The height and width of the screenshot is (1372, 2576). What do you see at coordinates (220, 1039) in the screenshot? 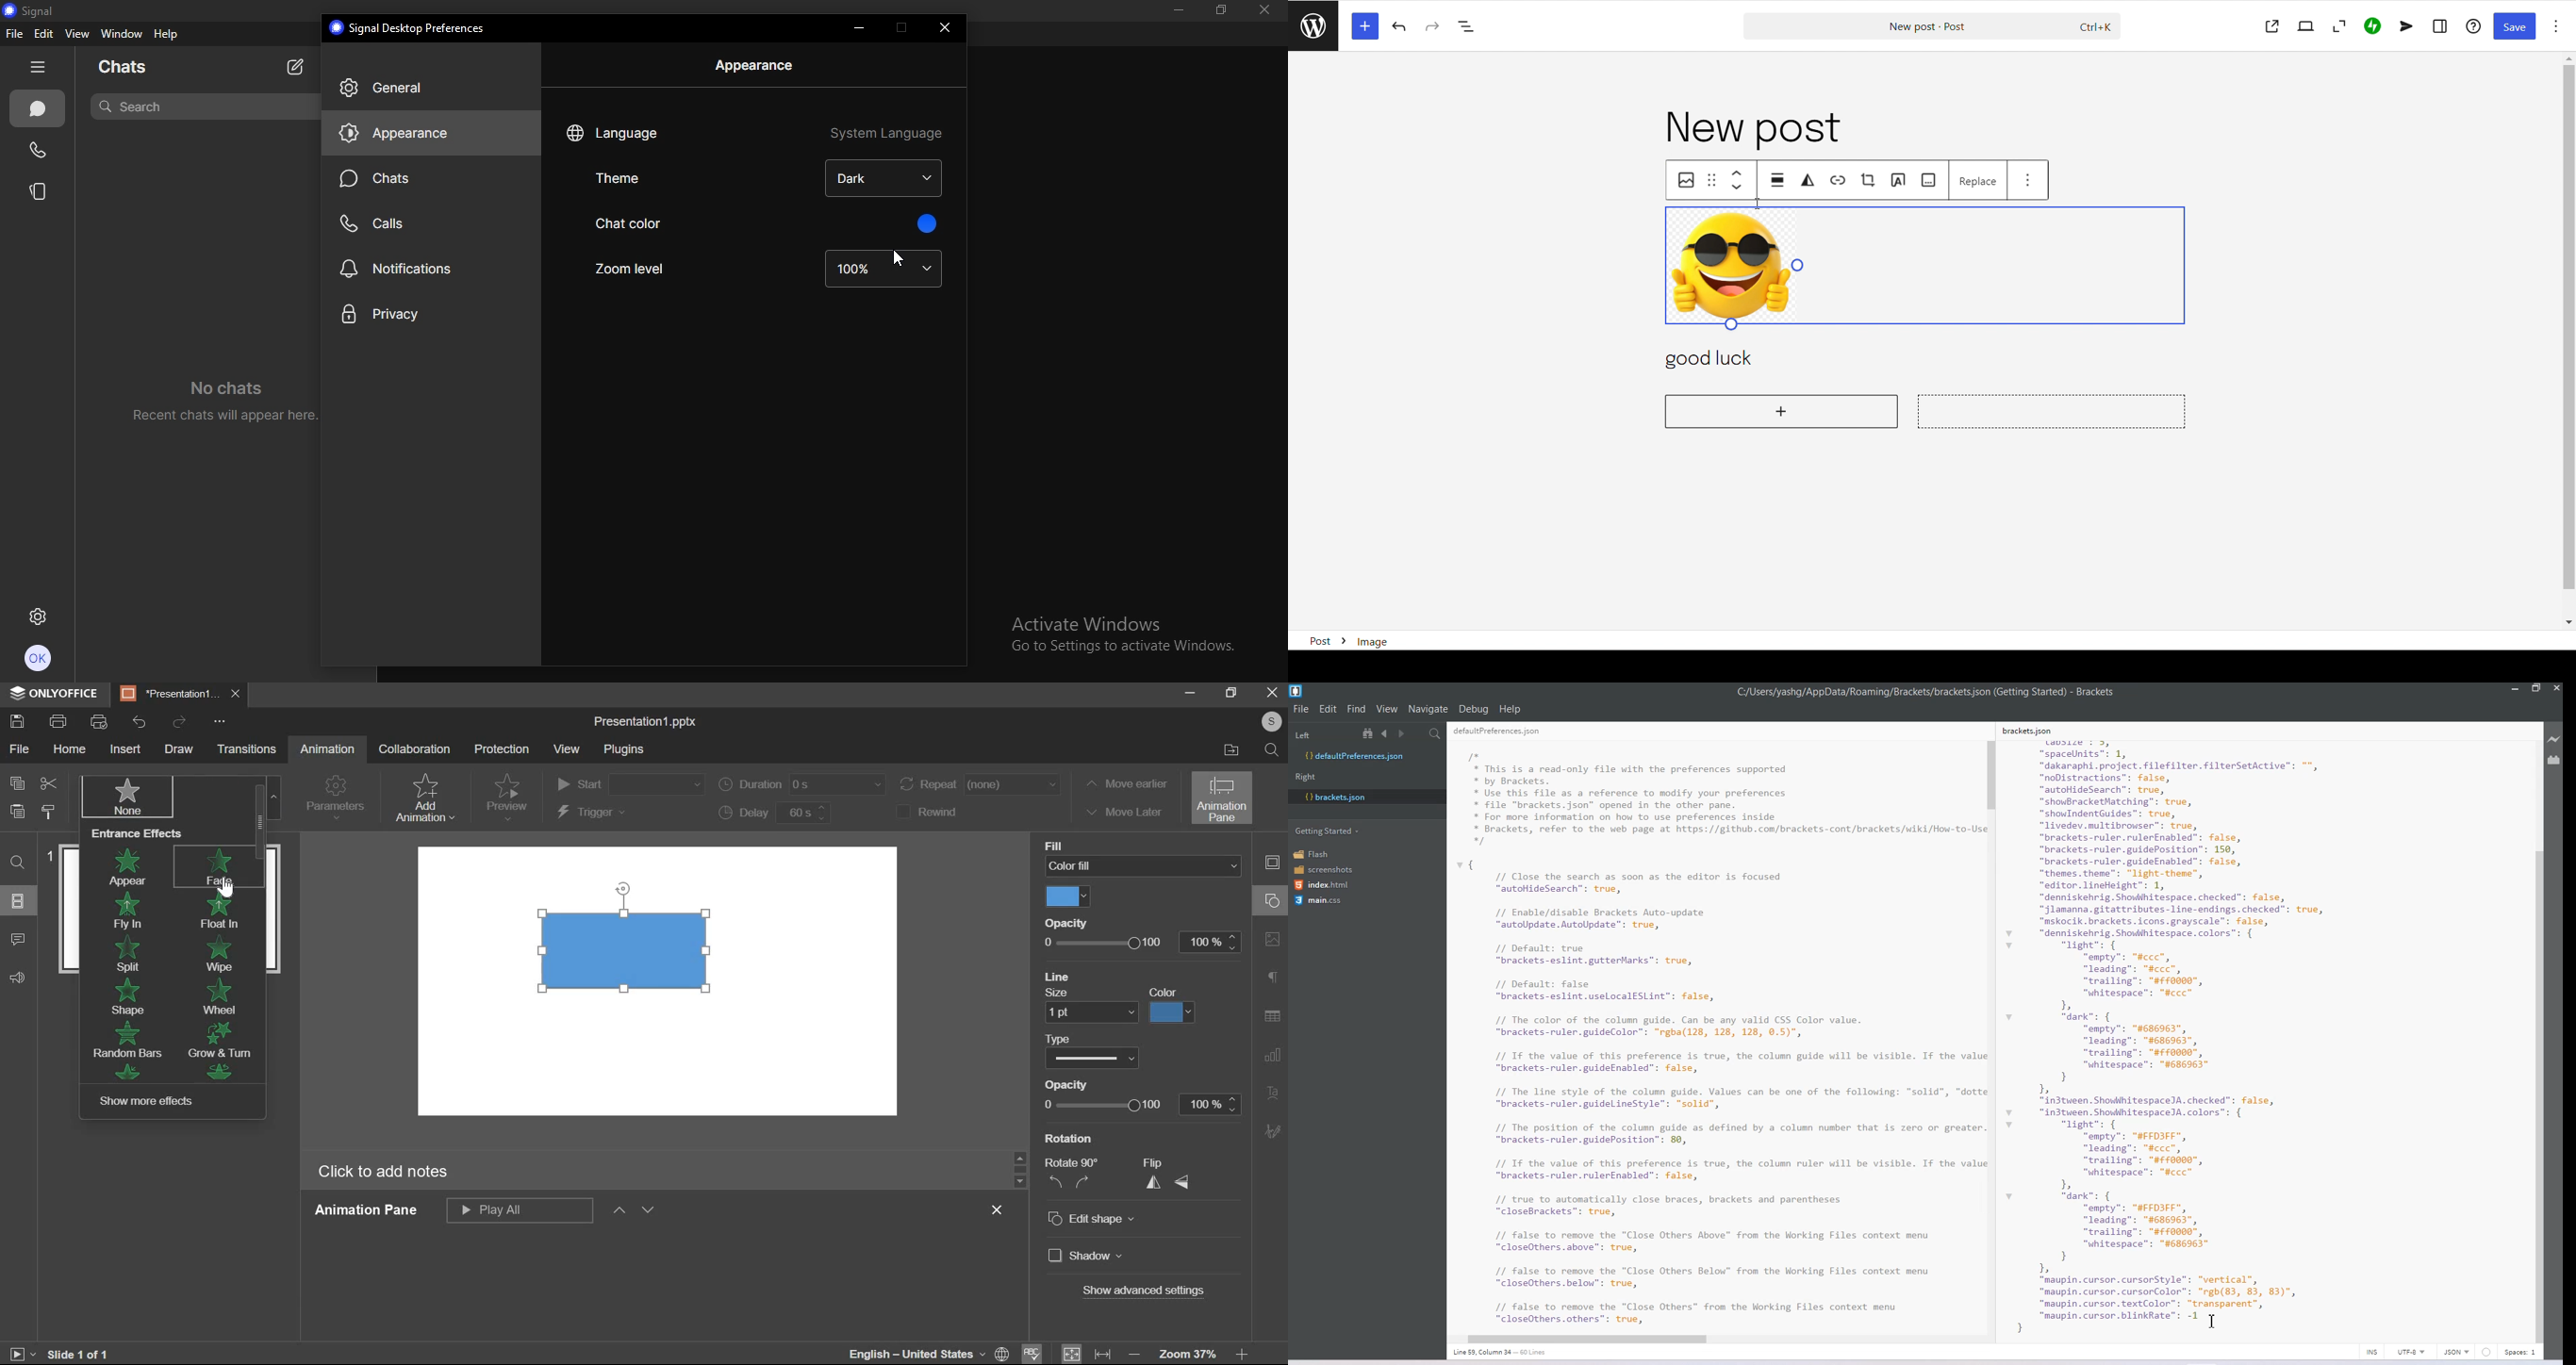
I see `grow & turn ` at bounding box center [220, 1039].